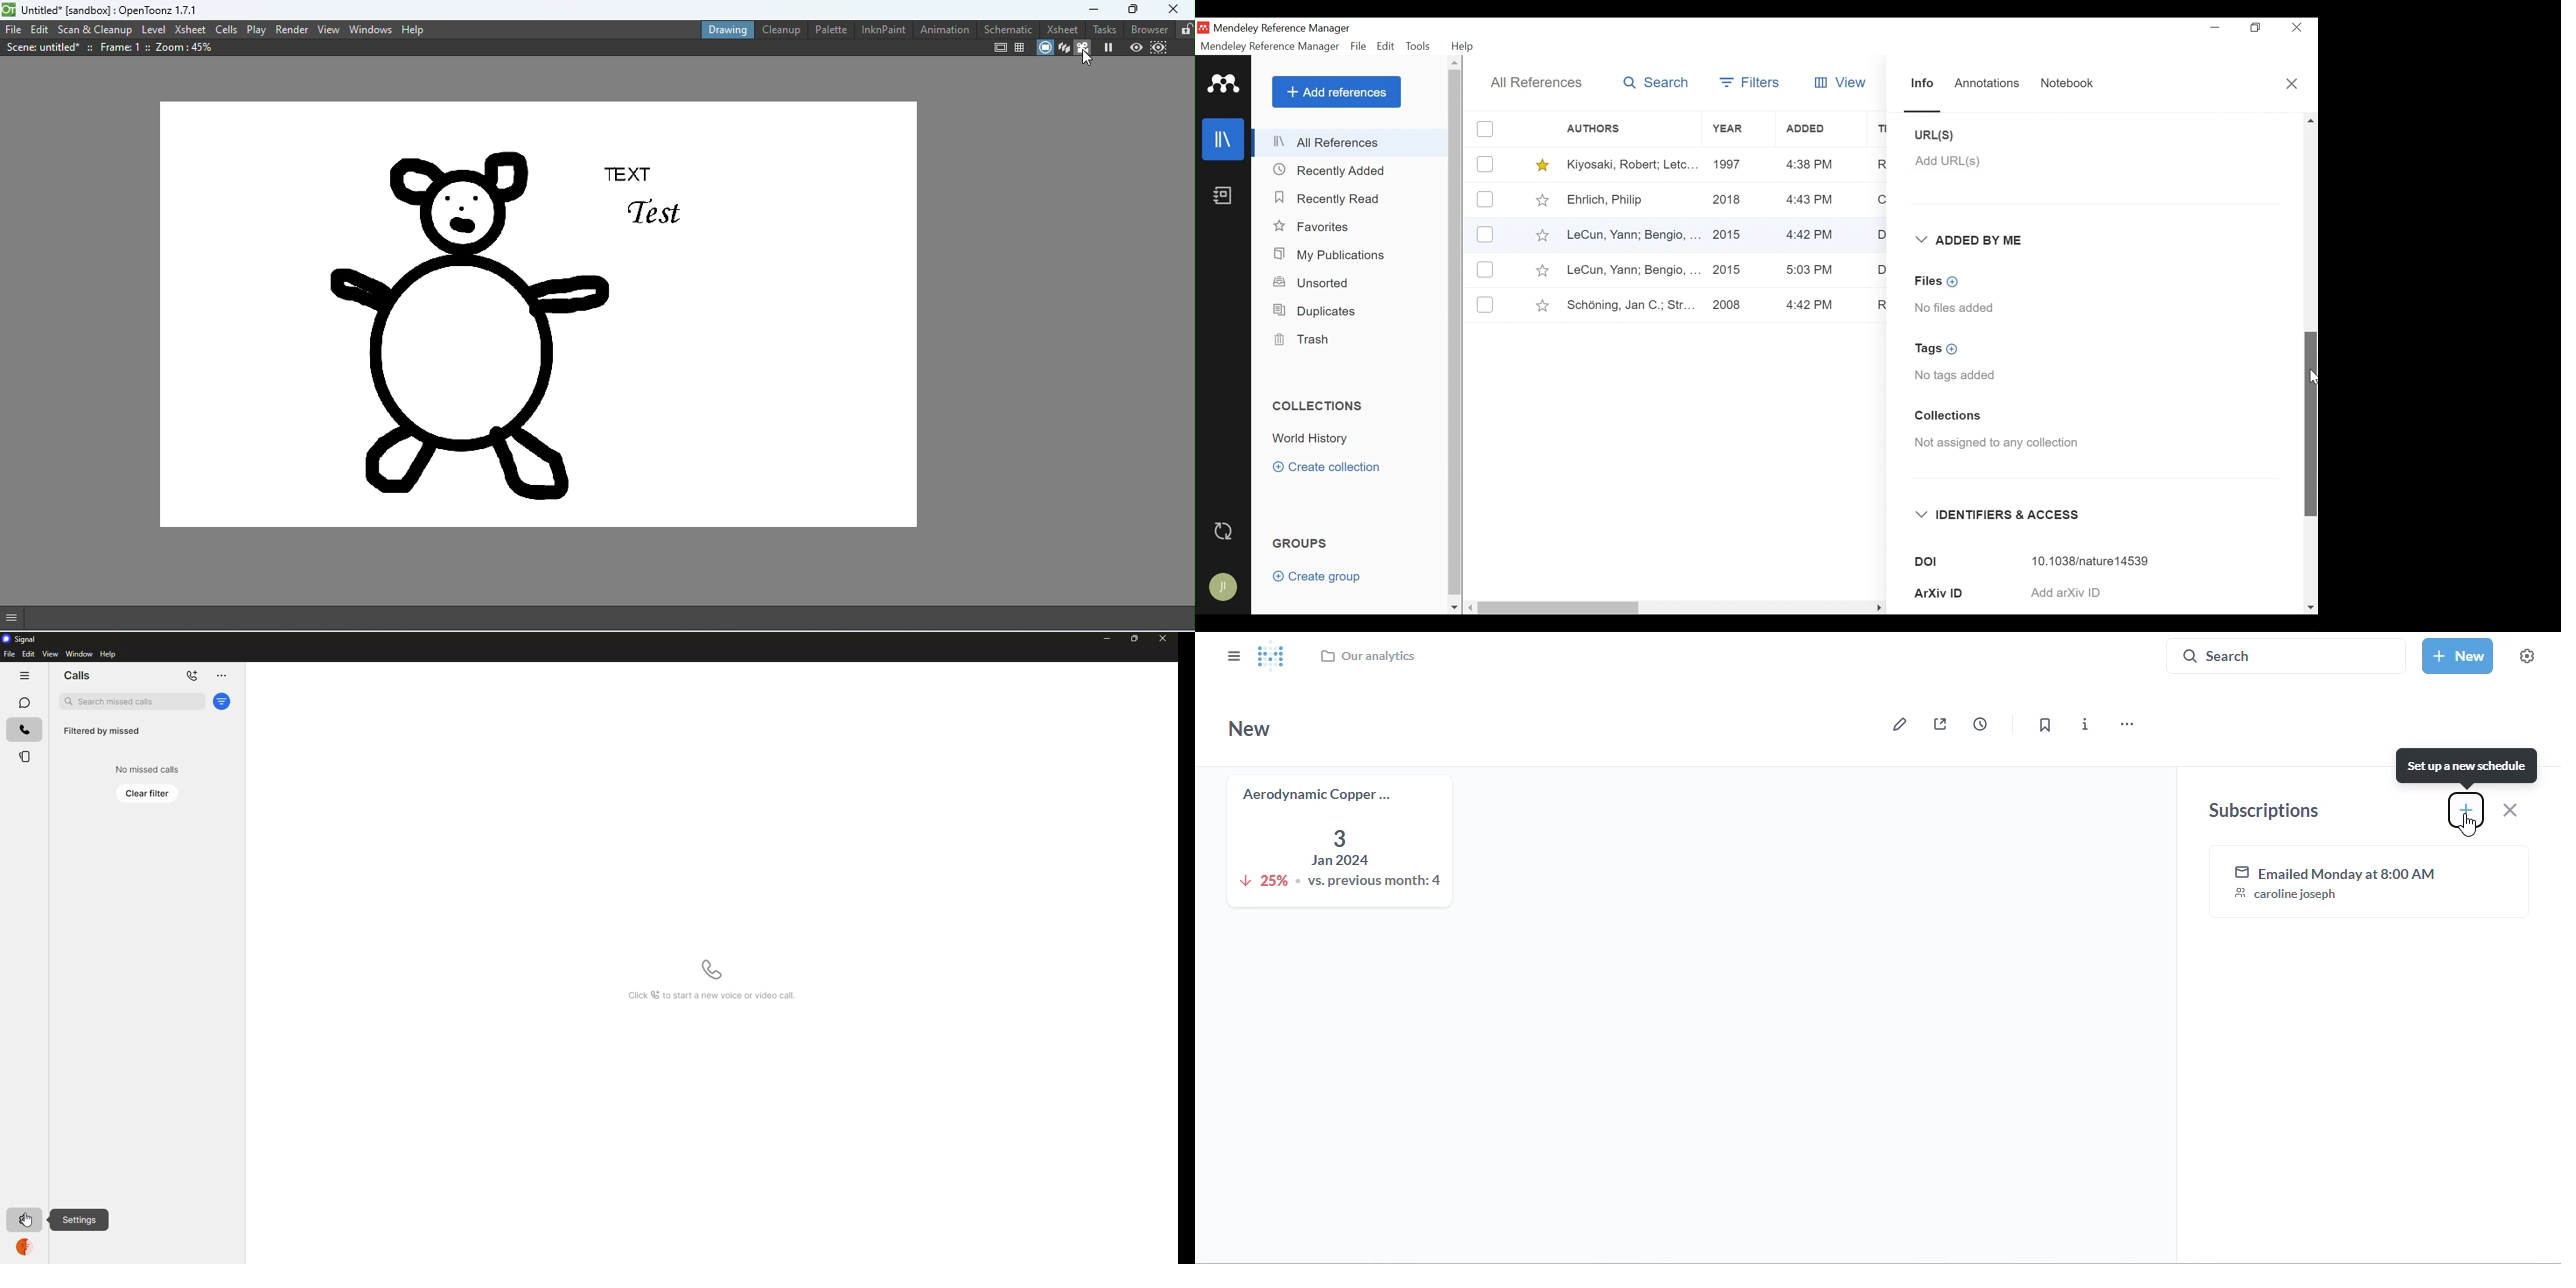 Image resolution: width=2576 pixels, height=1288 pixels. What do you see at coordinates (1939, 281) in the screenshot?
I see `Files` at bounding box center [1939, 281].